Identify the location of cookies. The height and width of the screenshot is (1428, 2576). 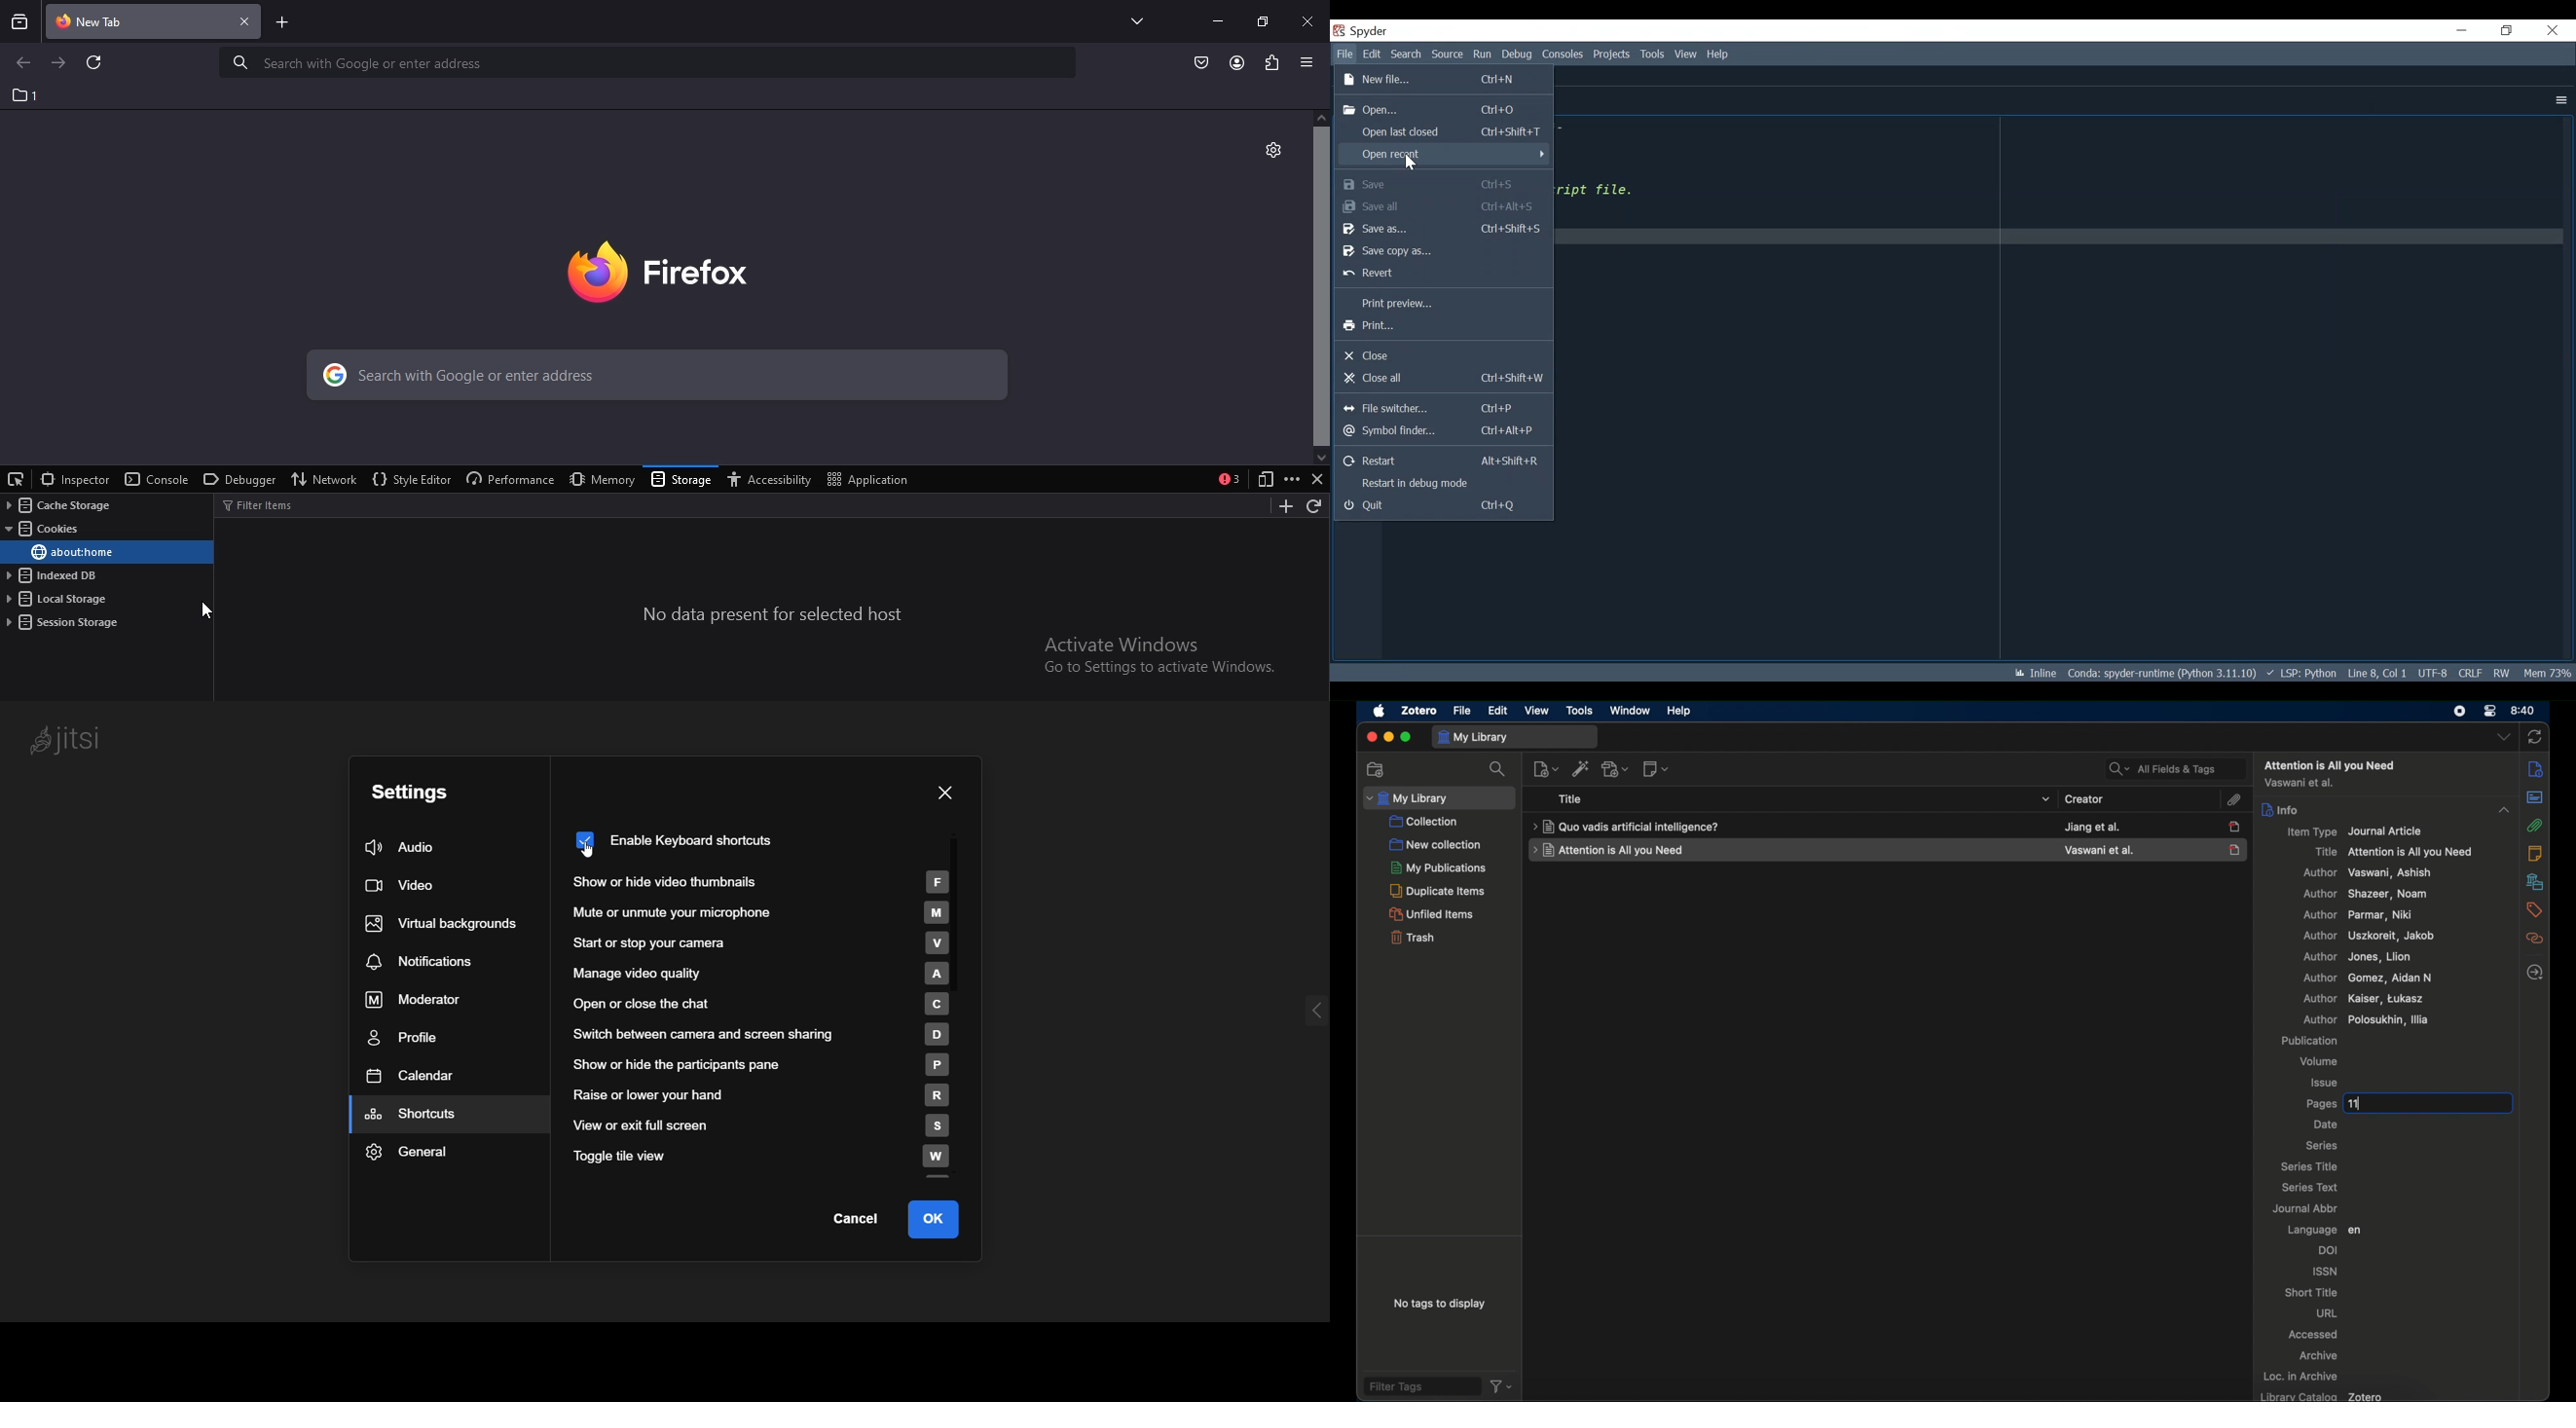
(47, 530).